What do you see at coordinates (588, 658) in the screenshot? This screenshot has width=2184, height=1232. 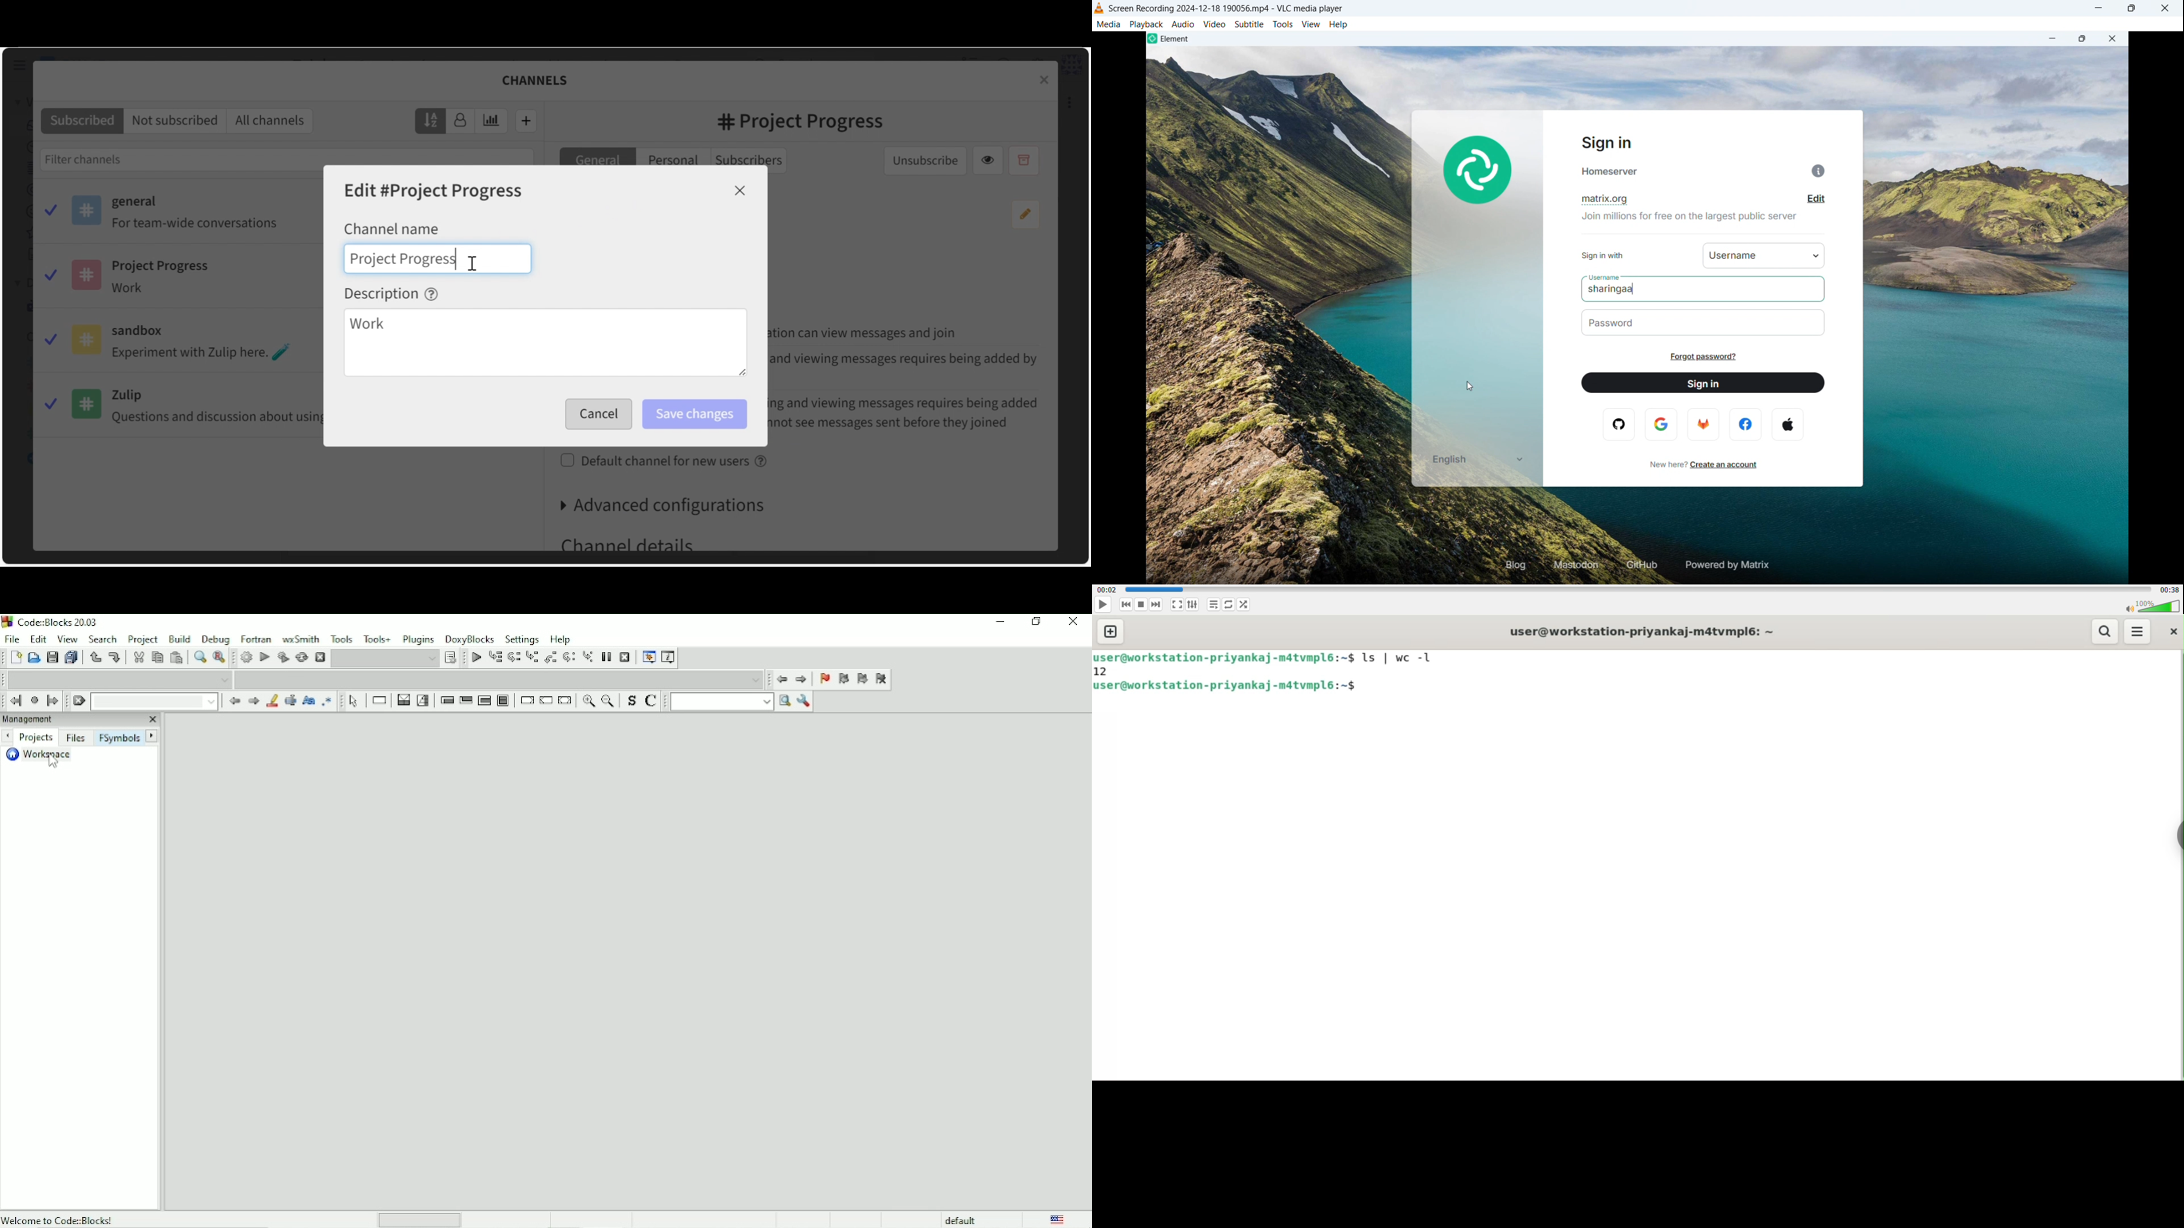 I see `Step into instruction` at bounding box center [588, 658].